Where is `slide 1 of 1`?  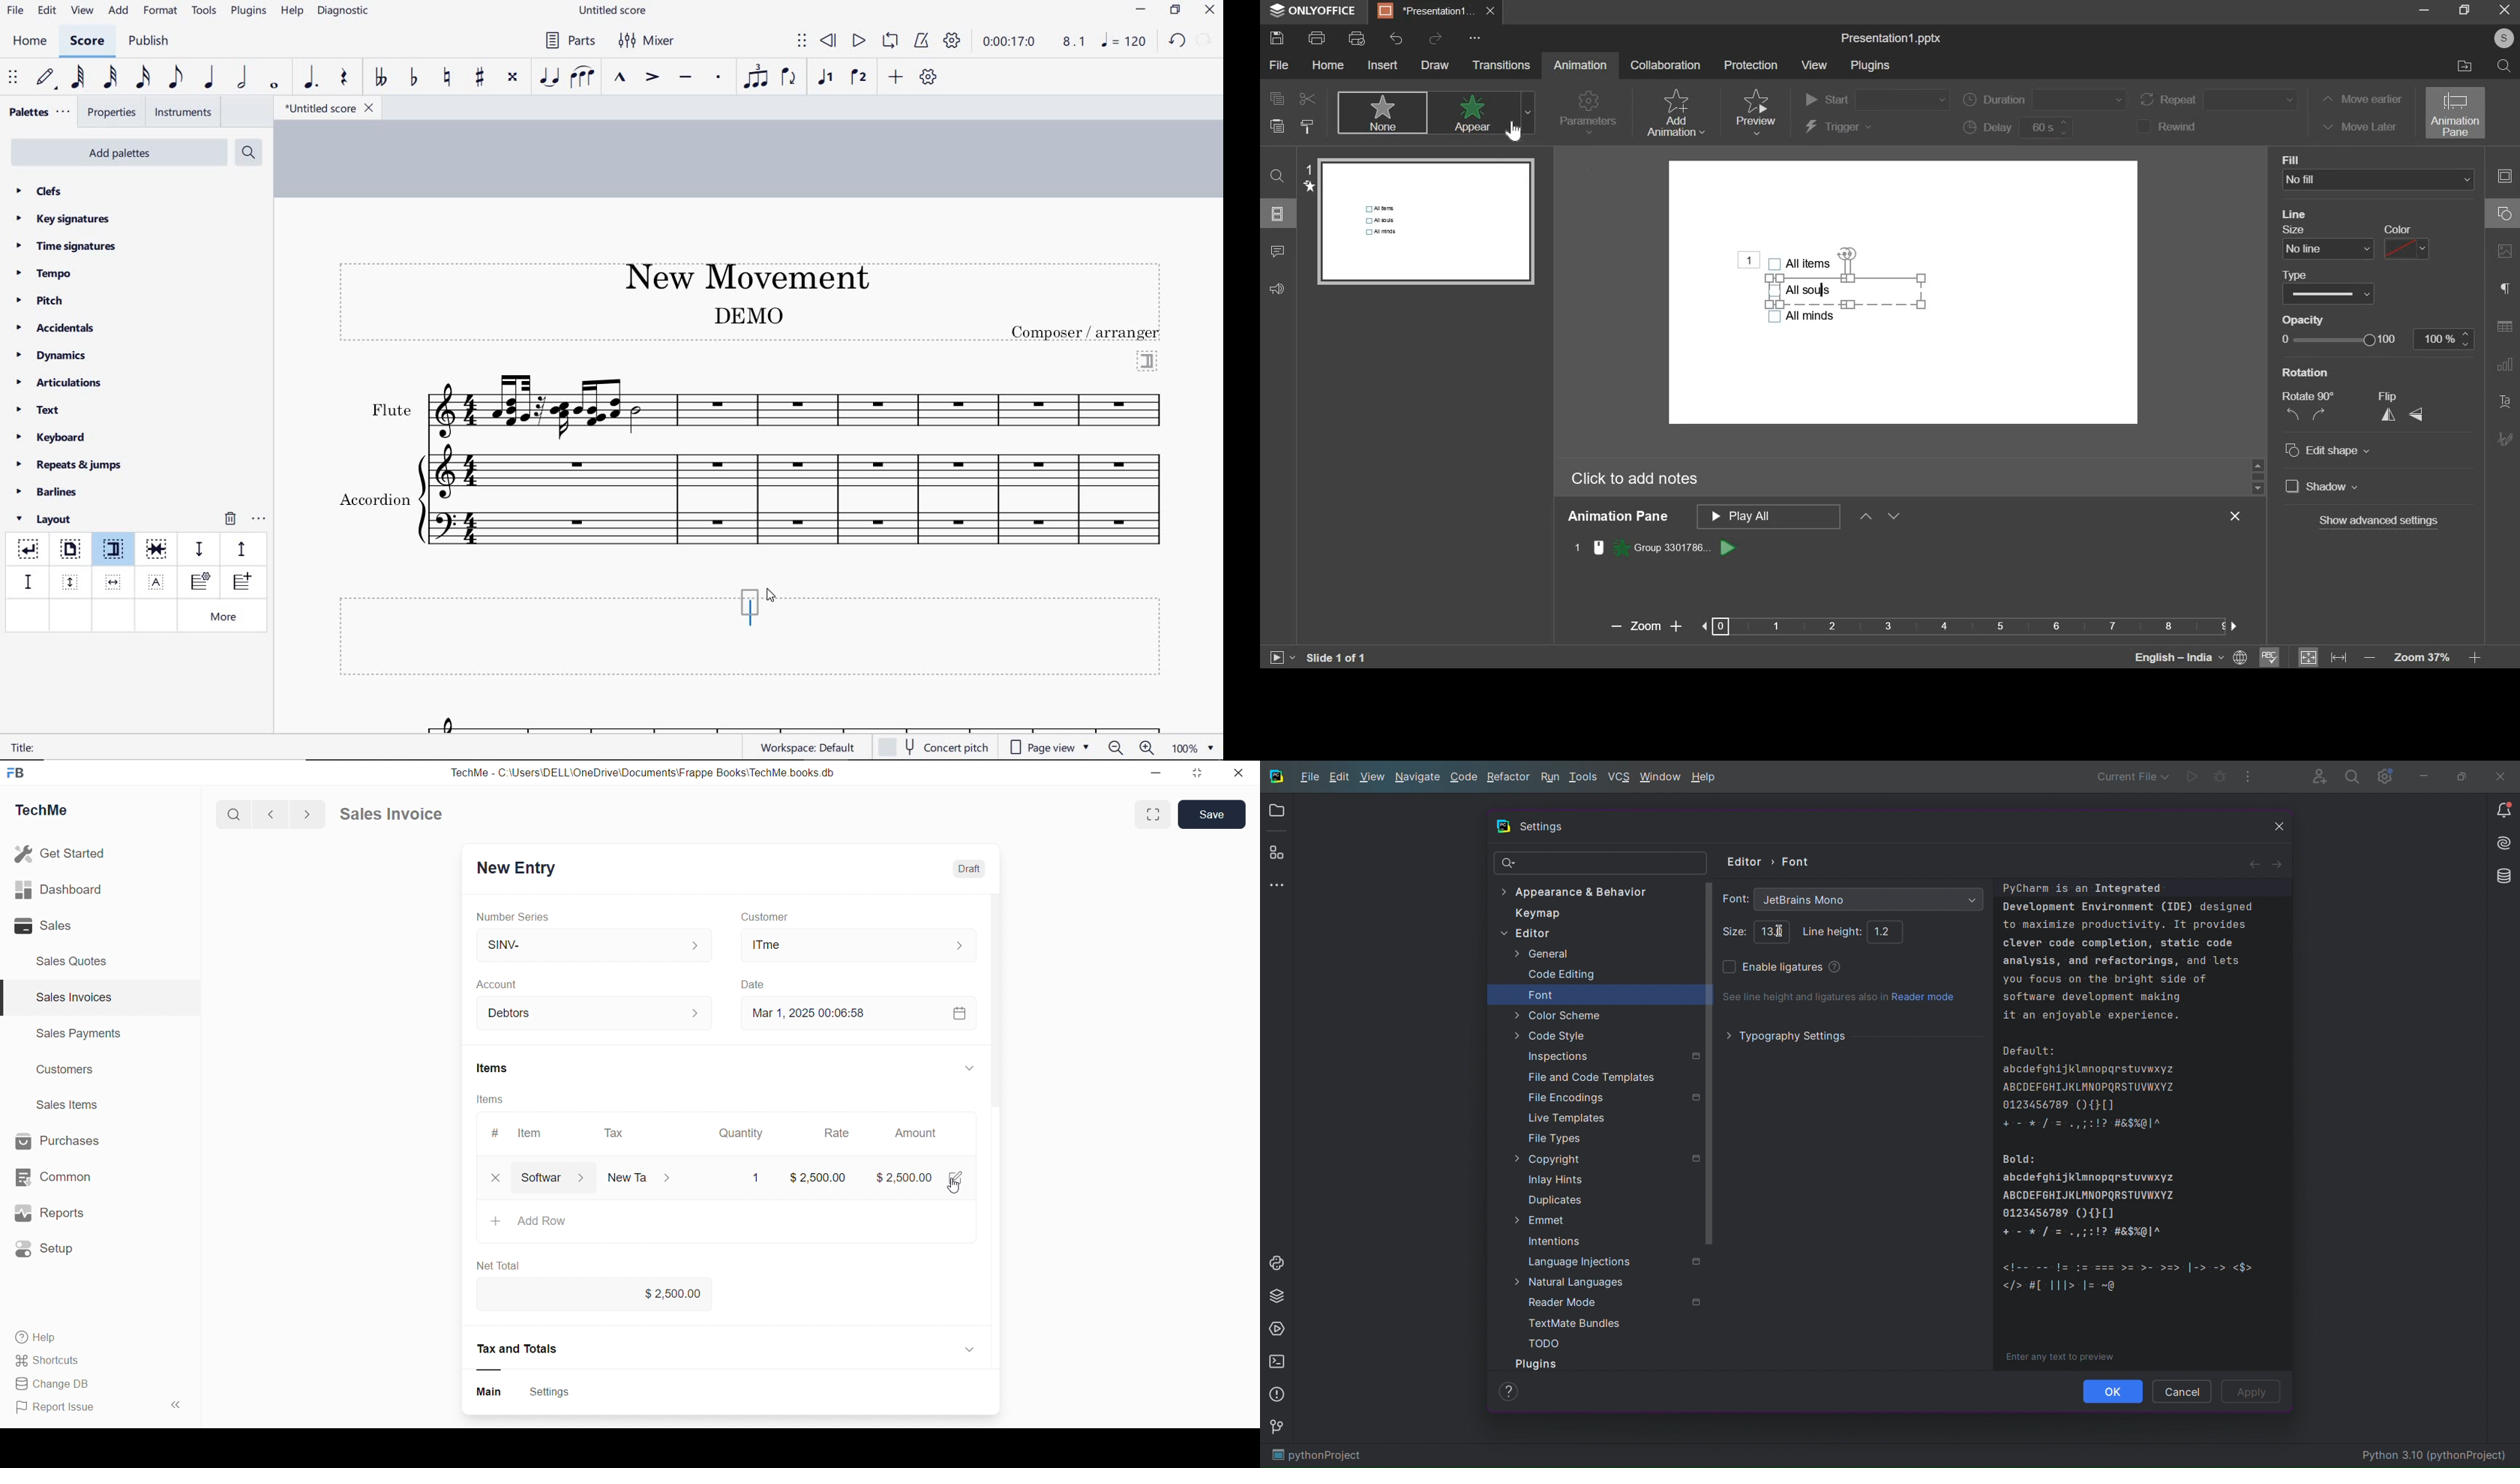 slide 1 of 1 is located at coordinates (1335, 658).